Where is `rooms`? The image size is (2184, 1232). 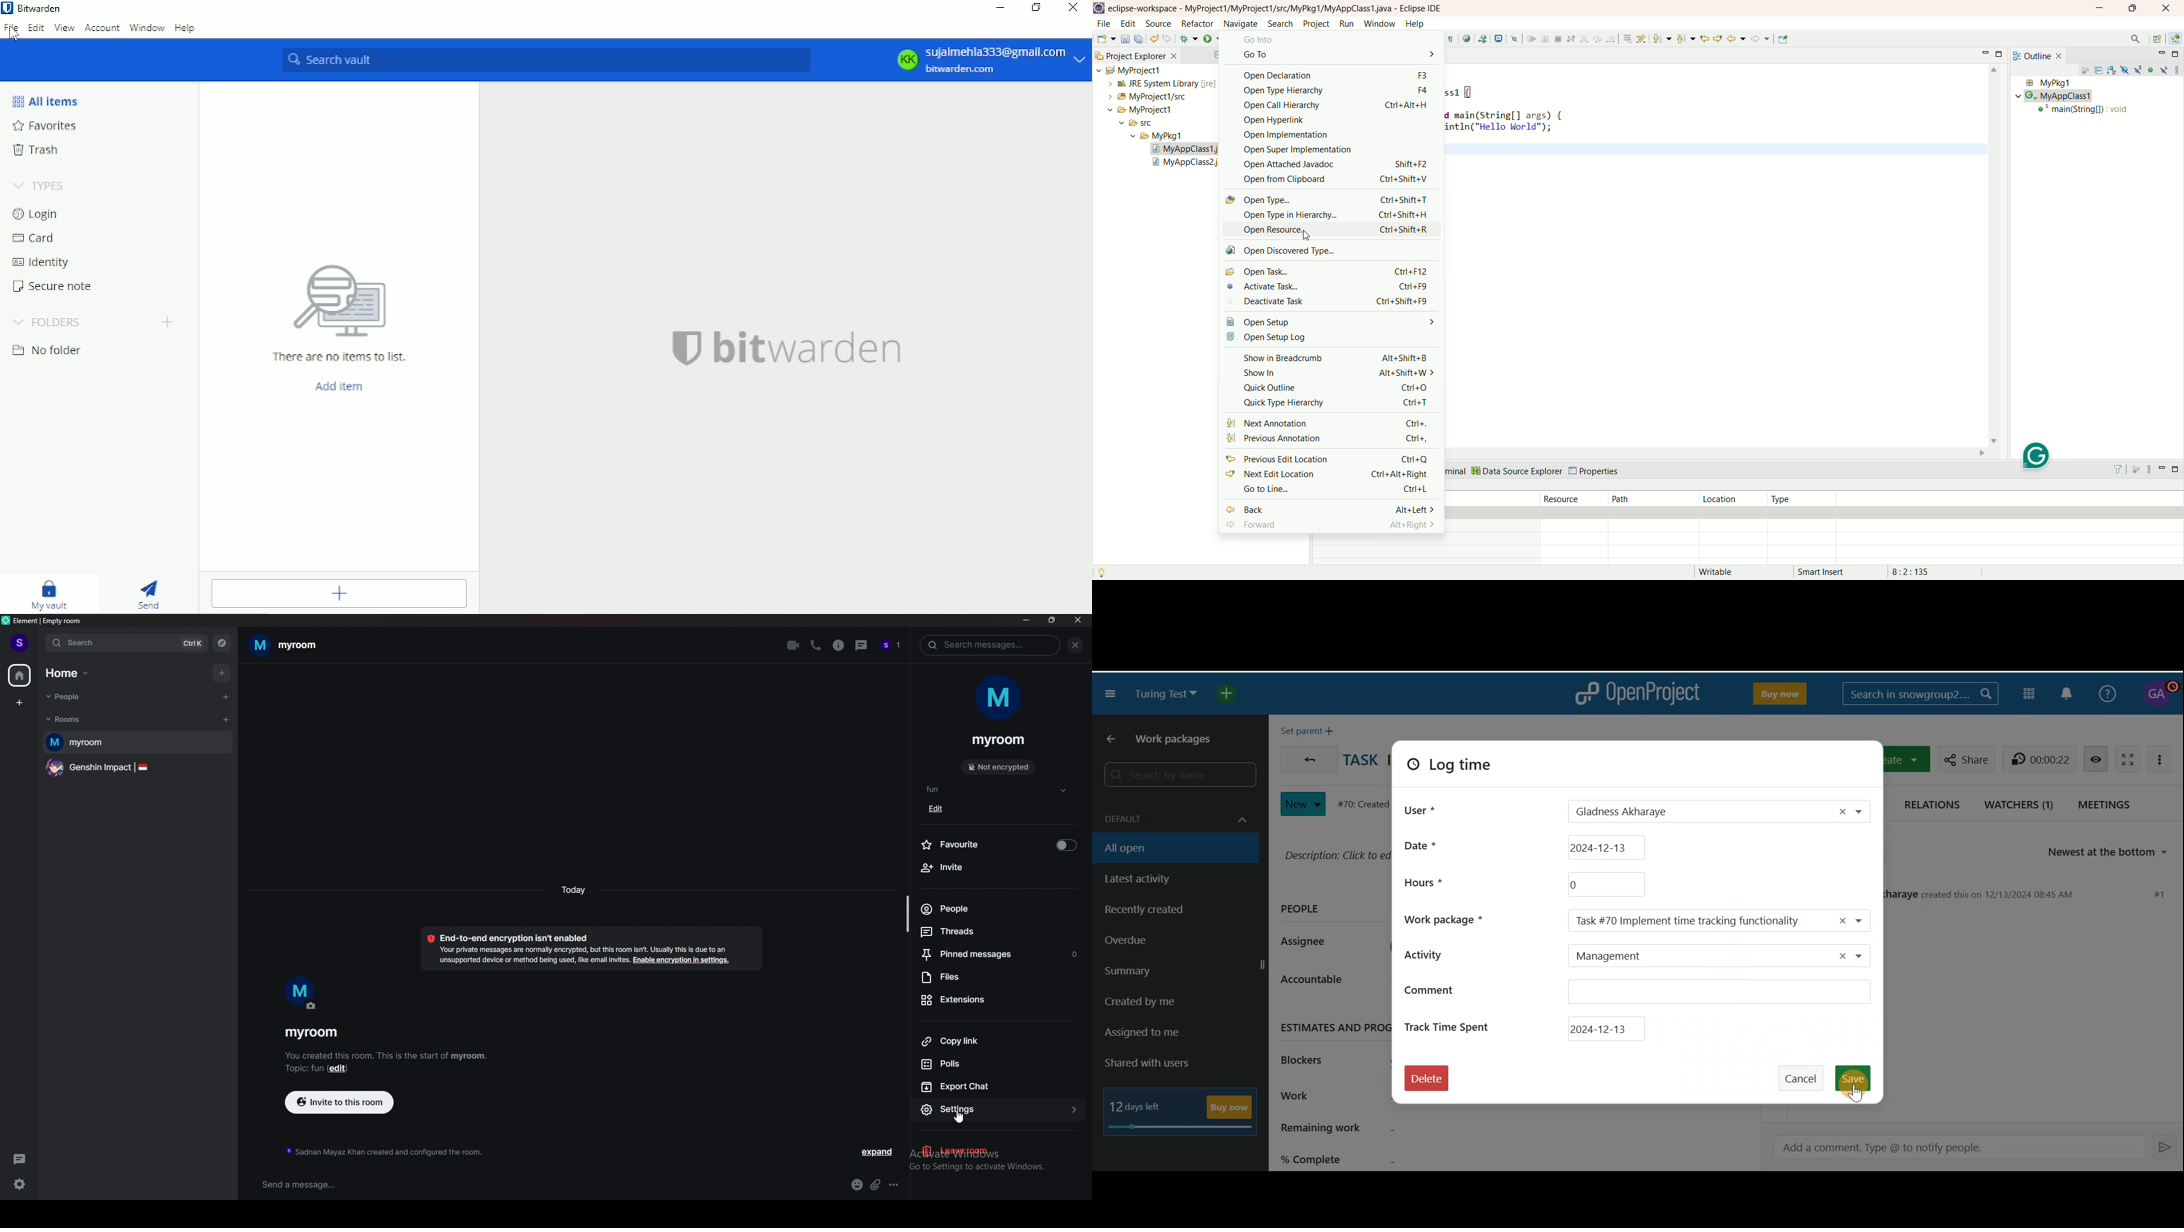 rooms is located at coordinates (77, 720).